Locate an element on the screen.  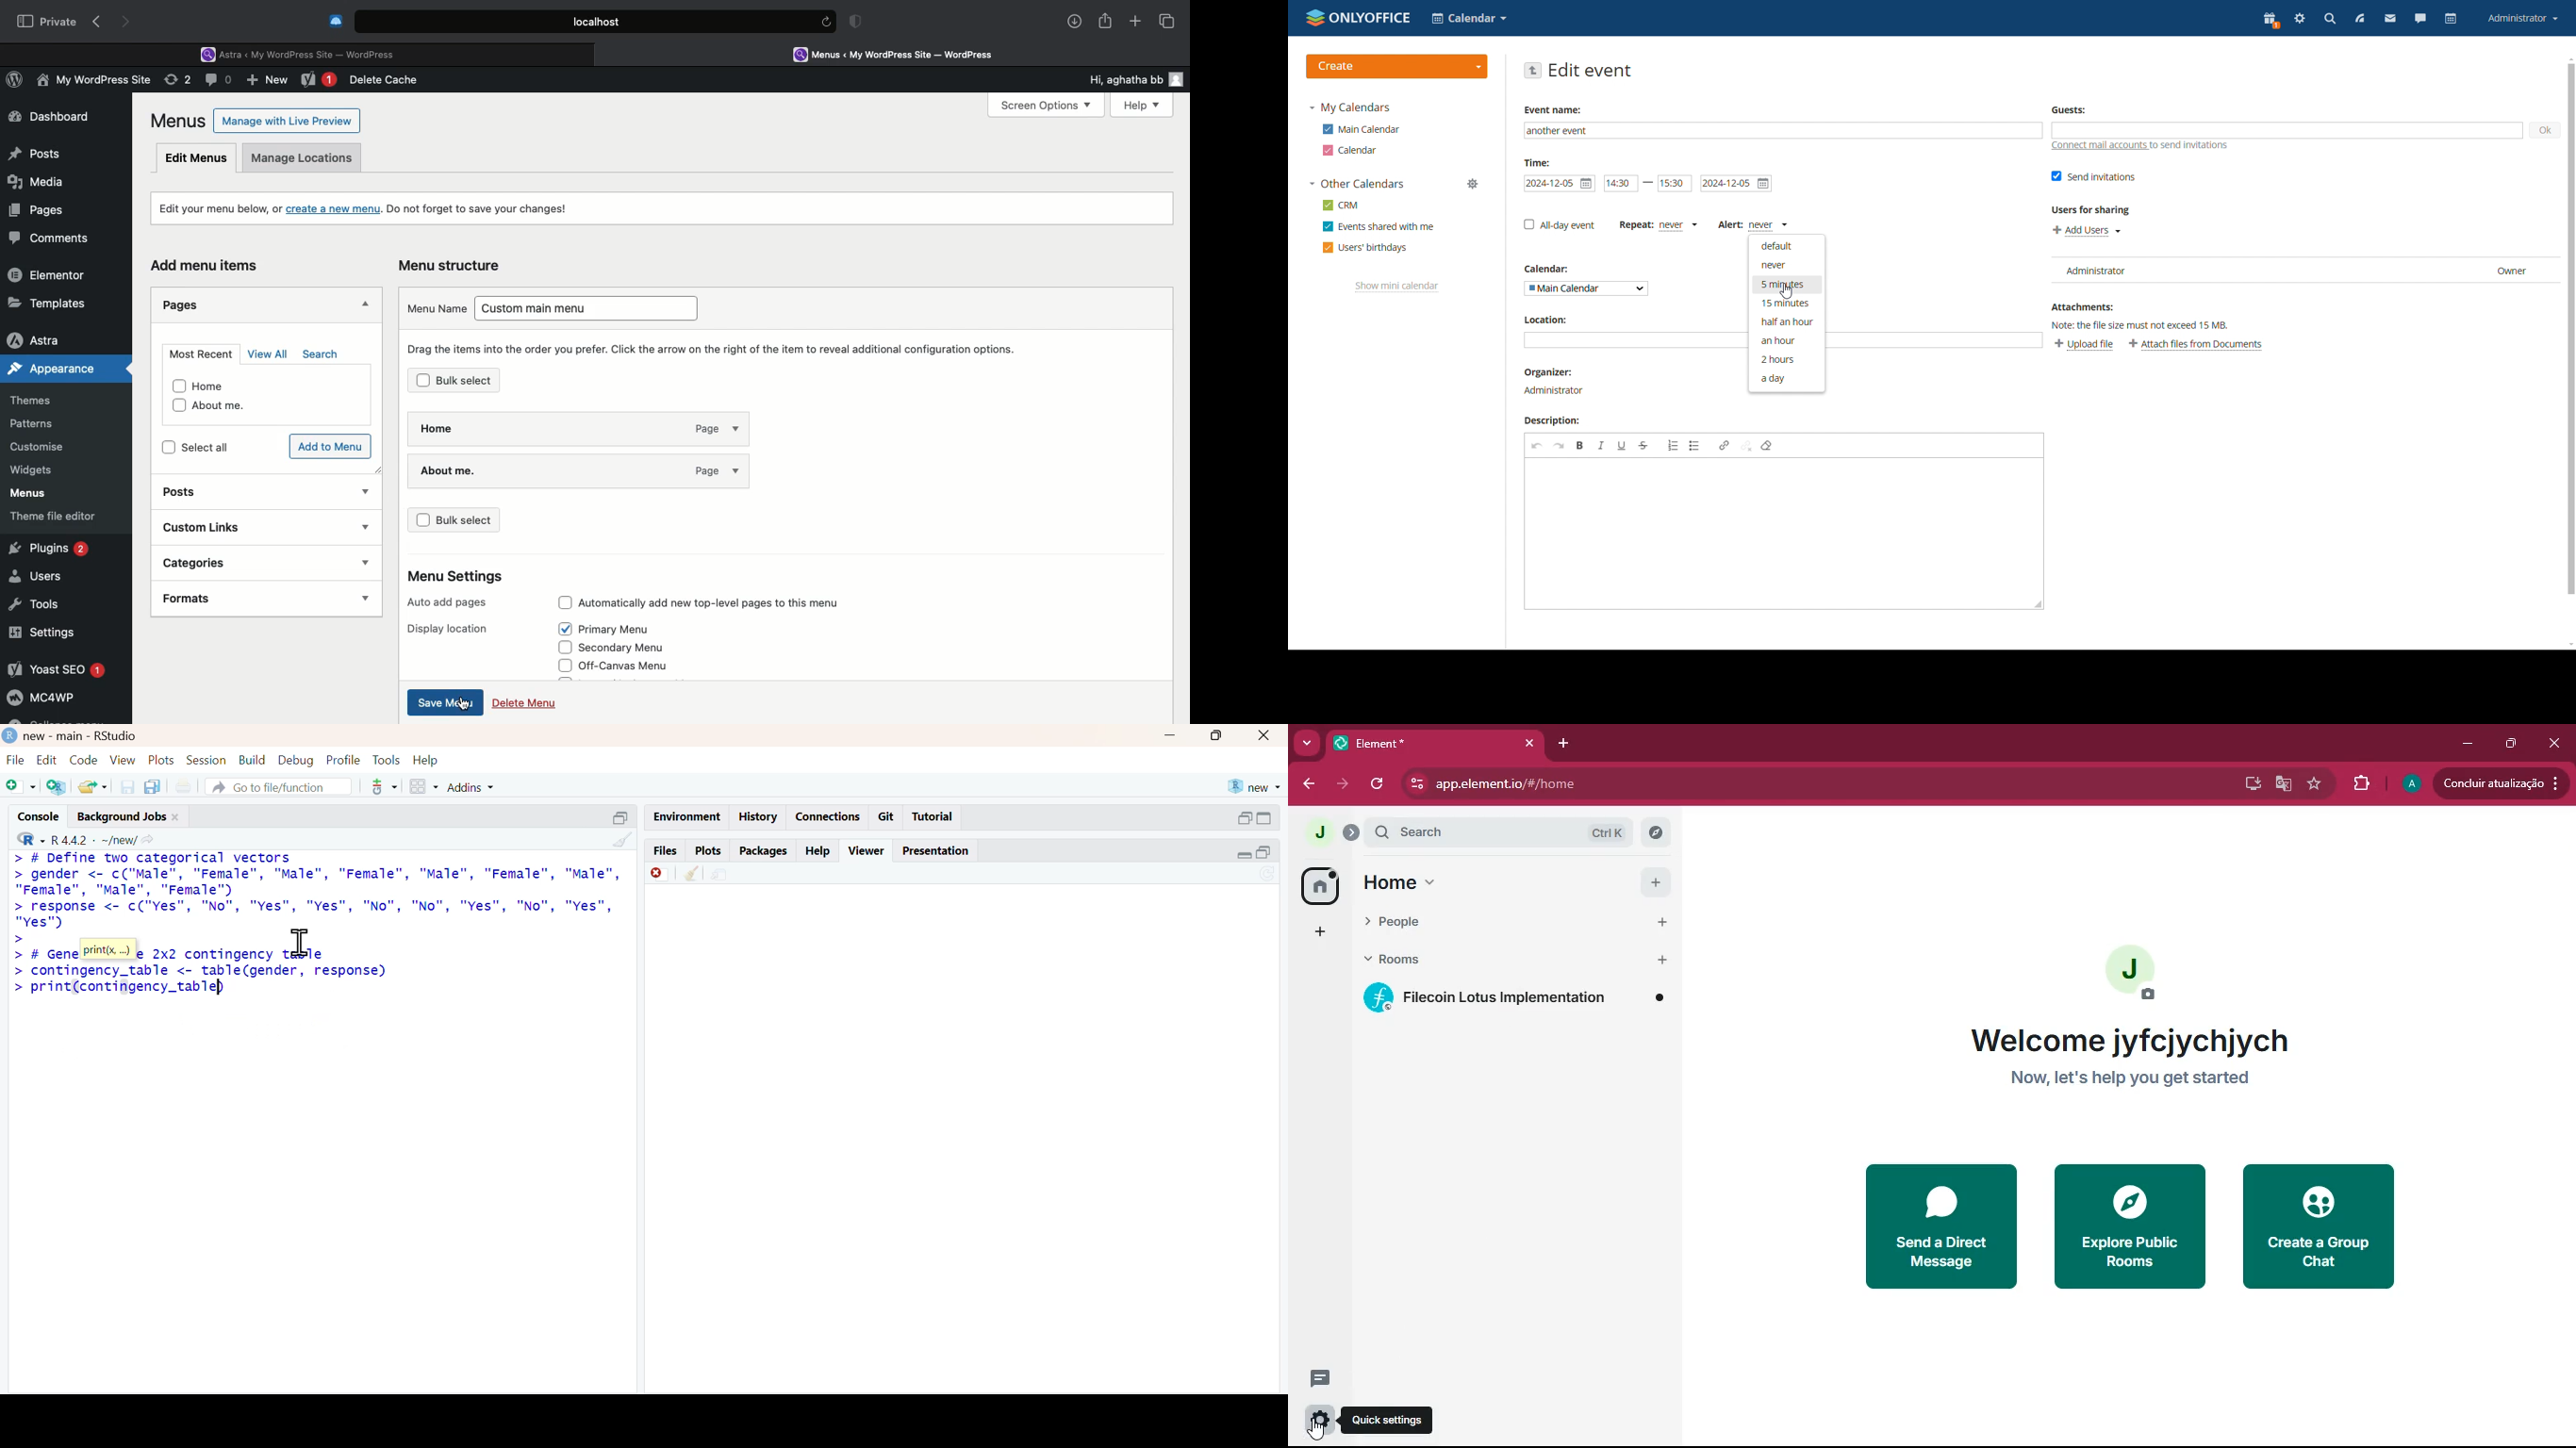
profile picture is located at coordinates (2133, 971).